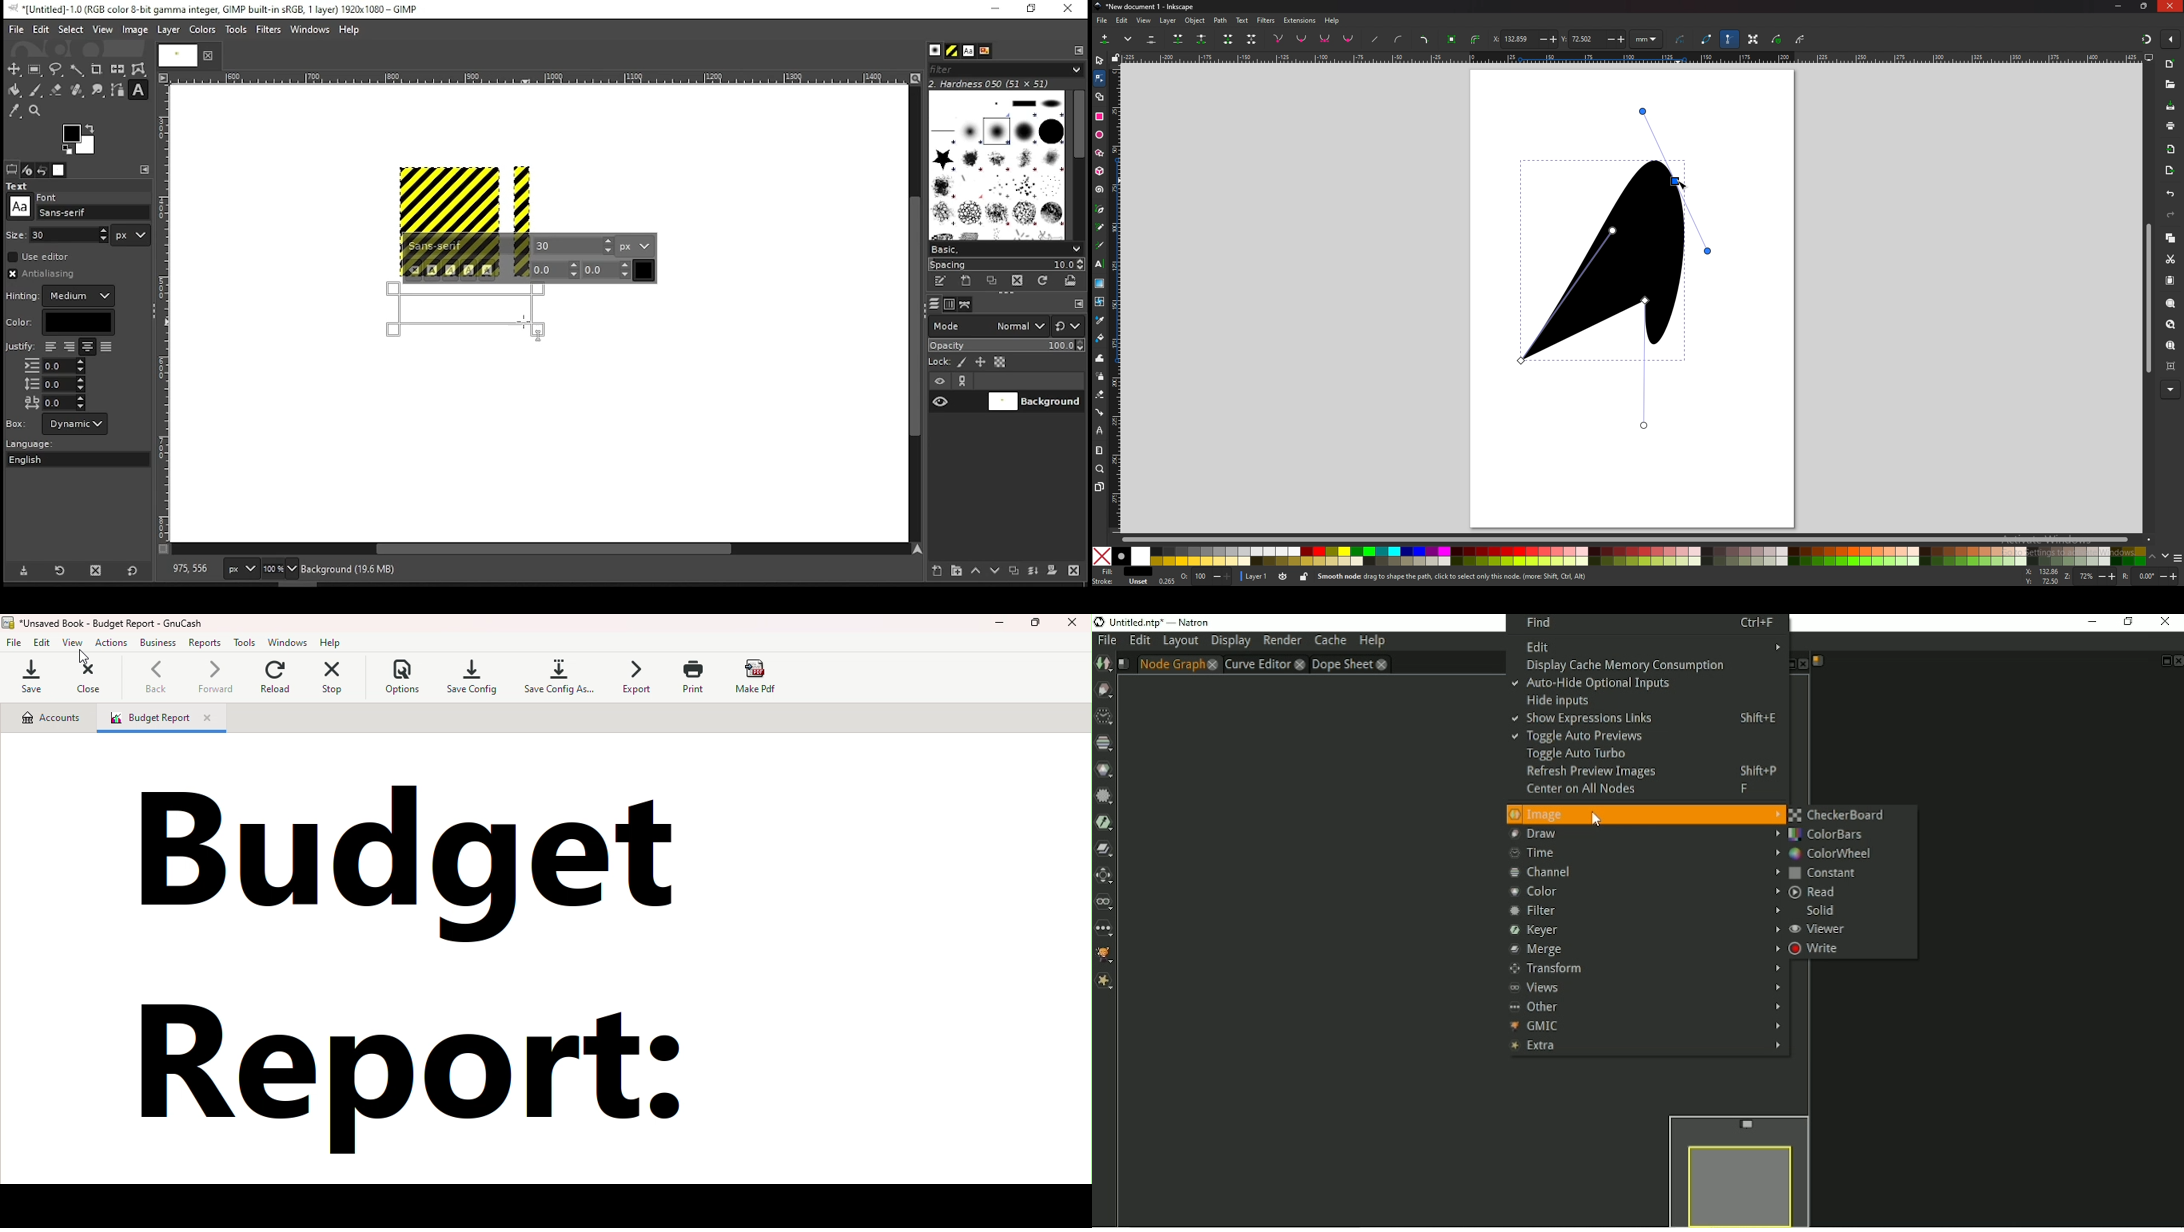 This screenshot has height=1232, width=2184. Describe the element at coordinates (1099, 78) in the screenshot. I see `node` at that location.